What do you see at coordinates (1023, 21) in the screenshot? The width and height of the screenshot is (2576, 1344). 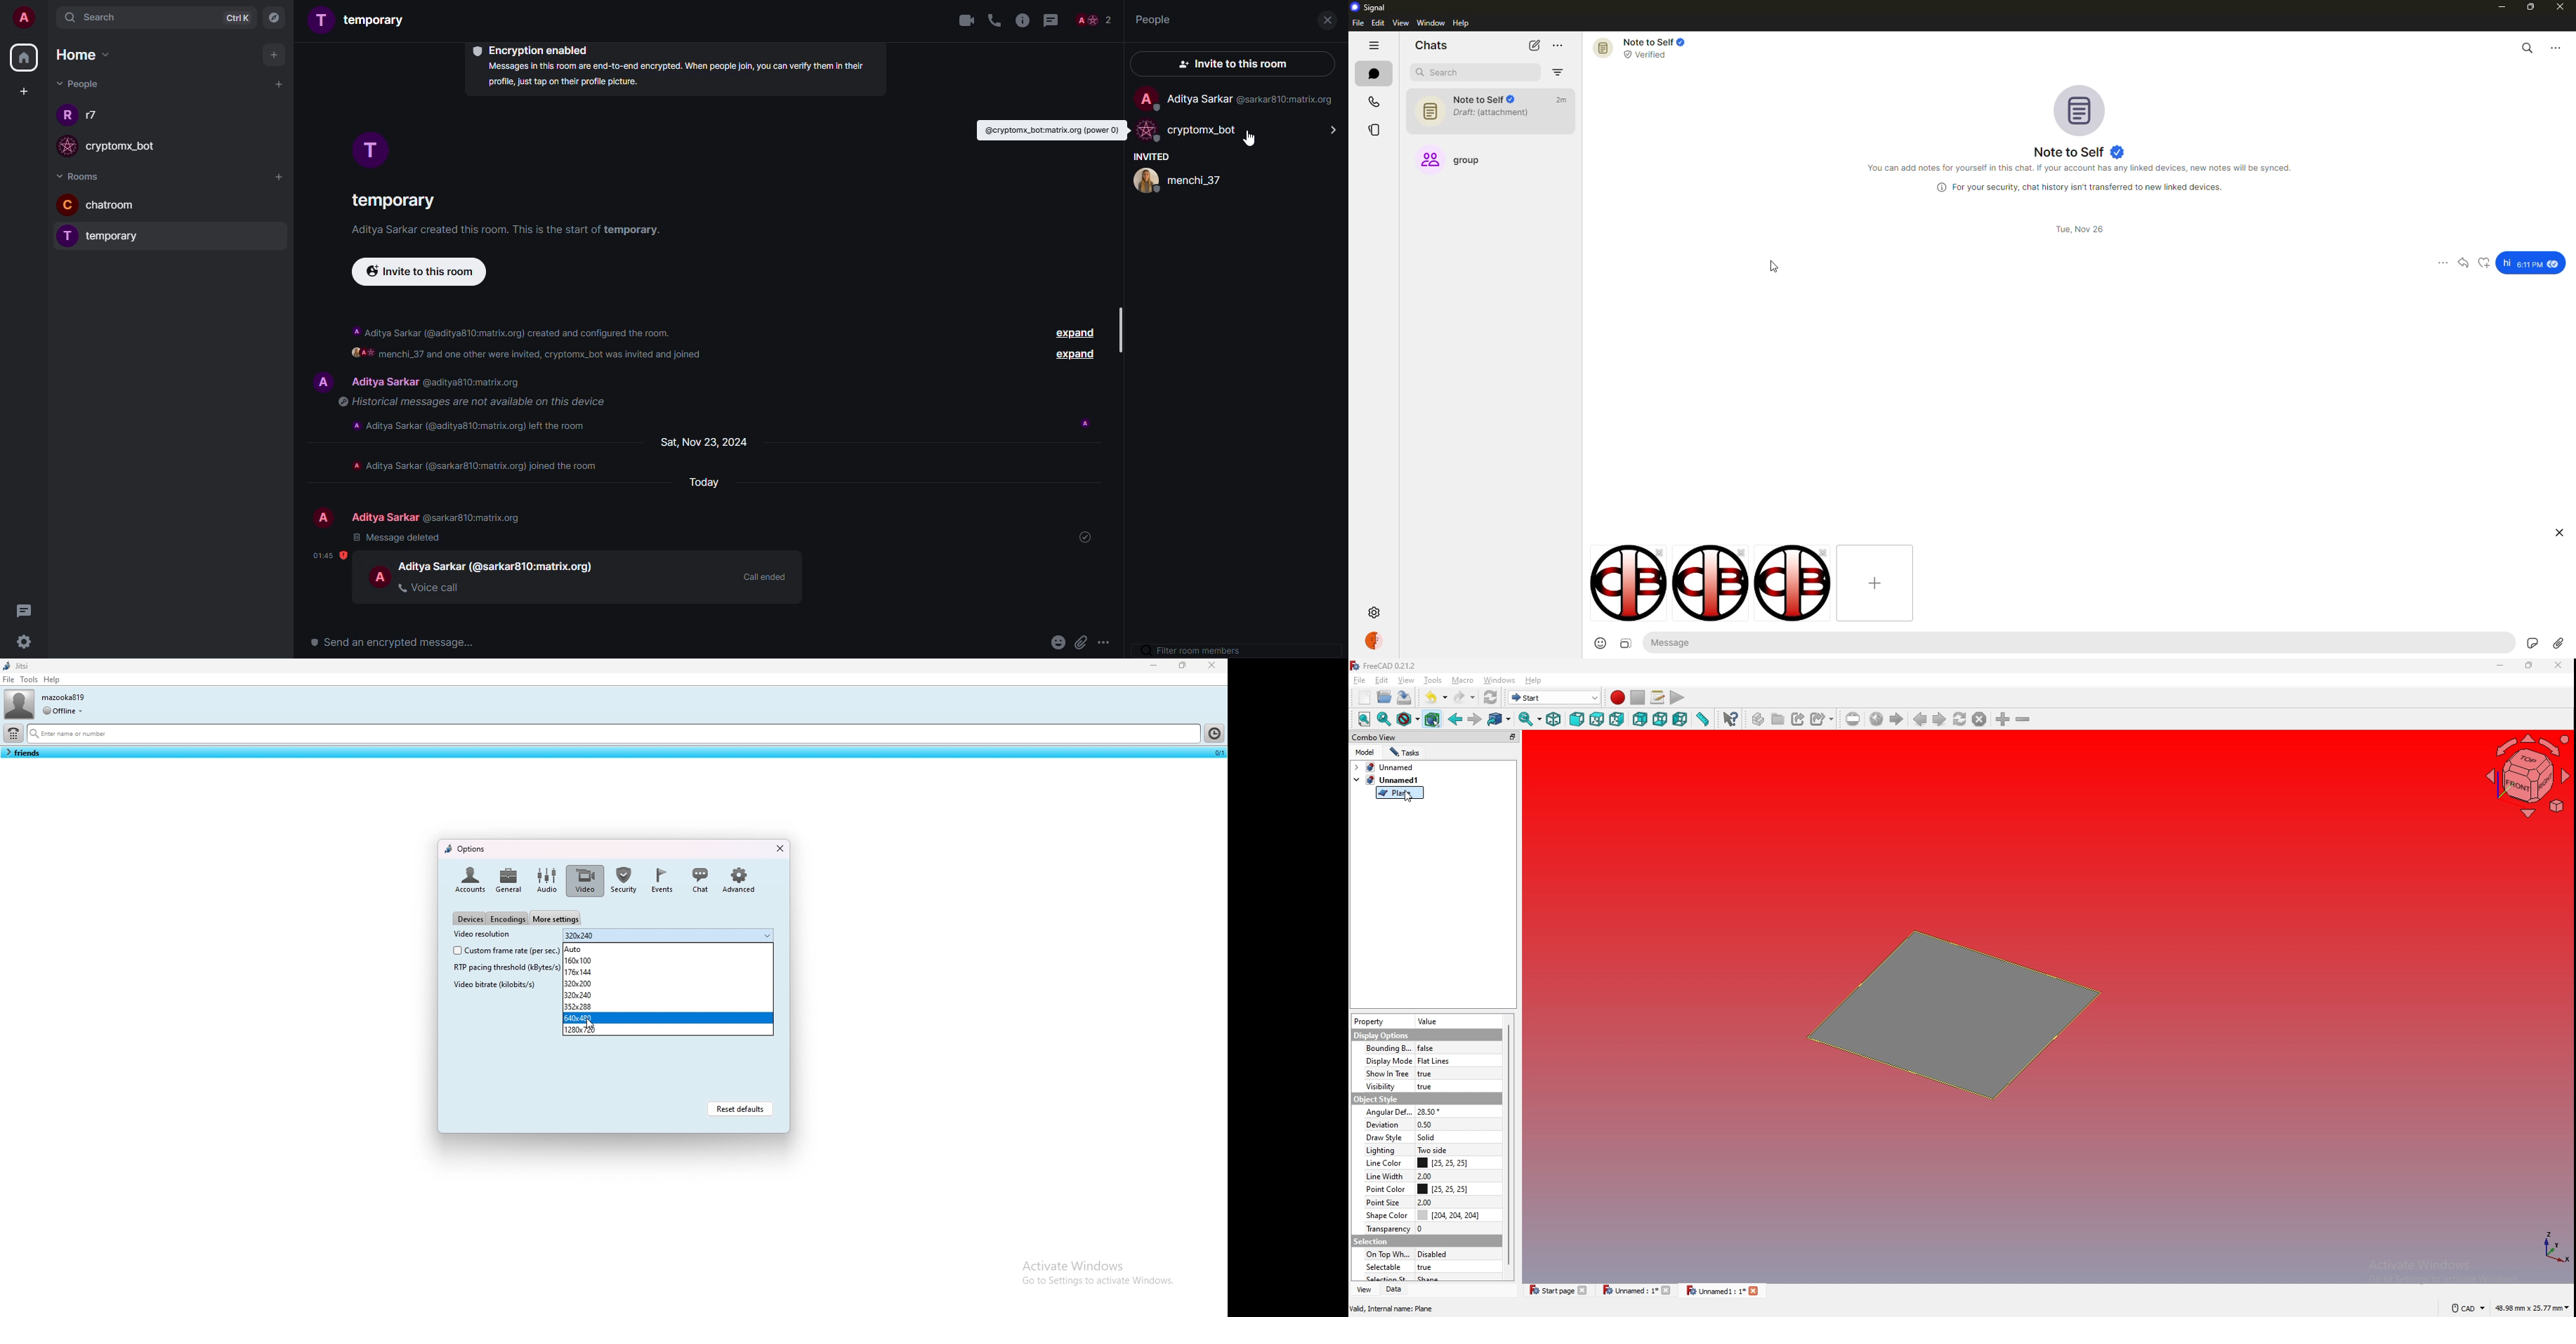 I see `info` at bounding box center [1023, 21].